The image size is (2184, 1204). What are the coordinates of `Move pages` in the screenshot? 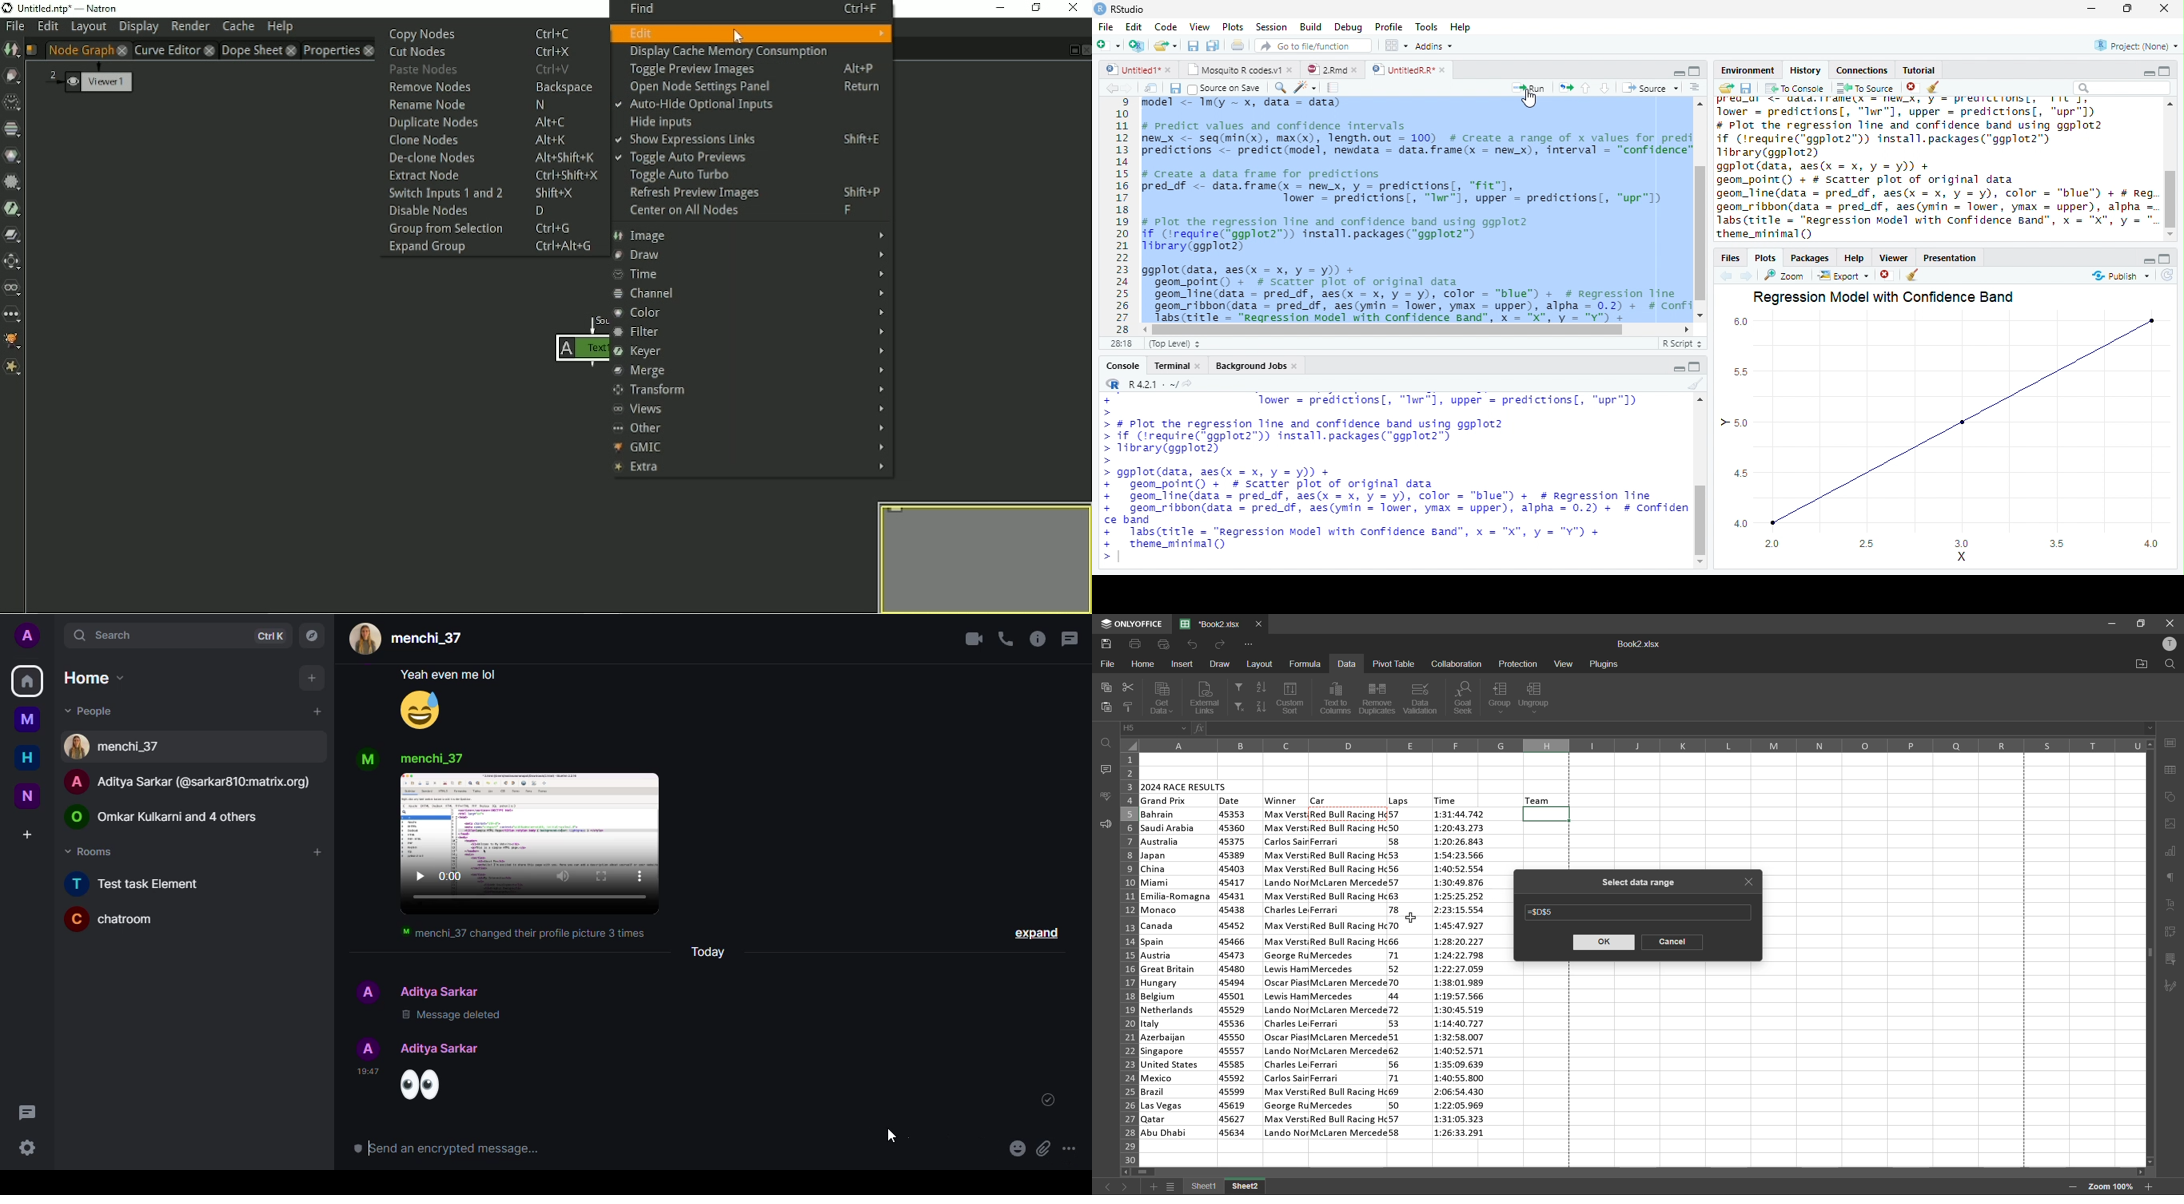 It's located at (1564, 87).